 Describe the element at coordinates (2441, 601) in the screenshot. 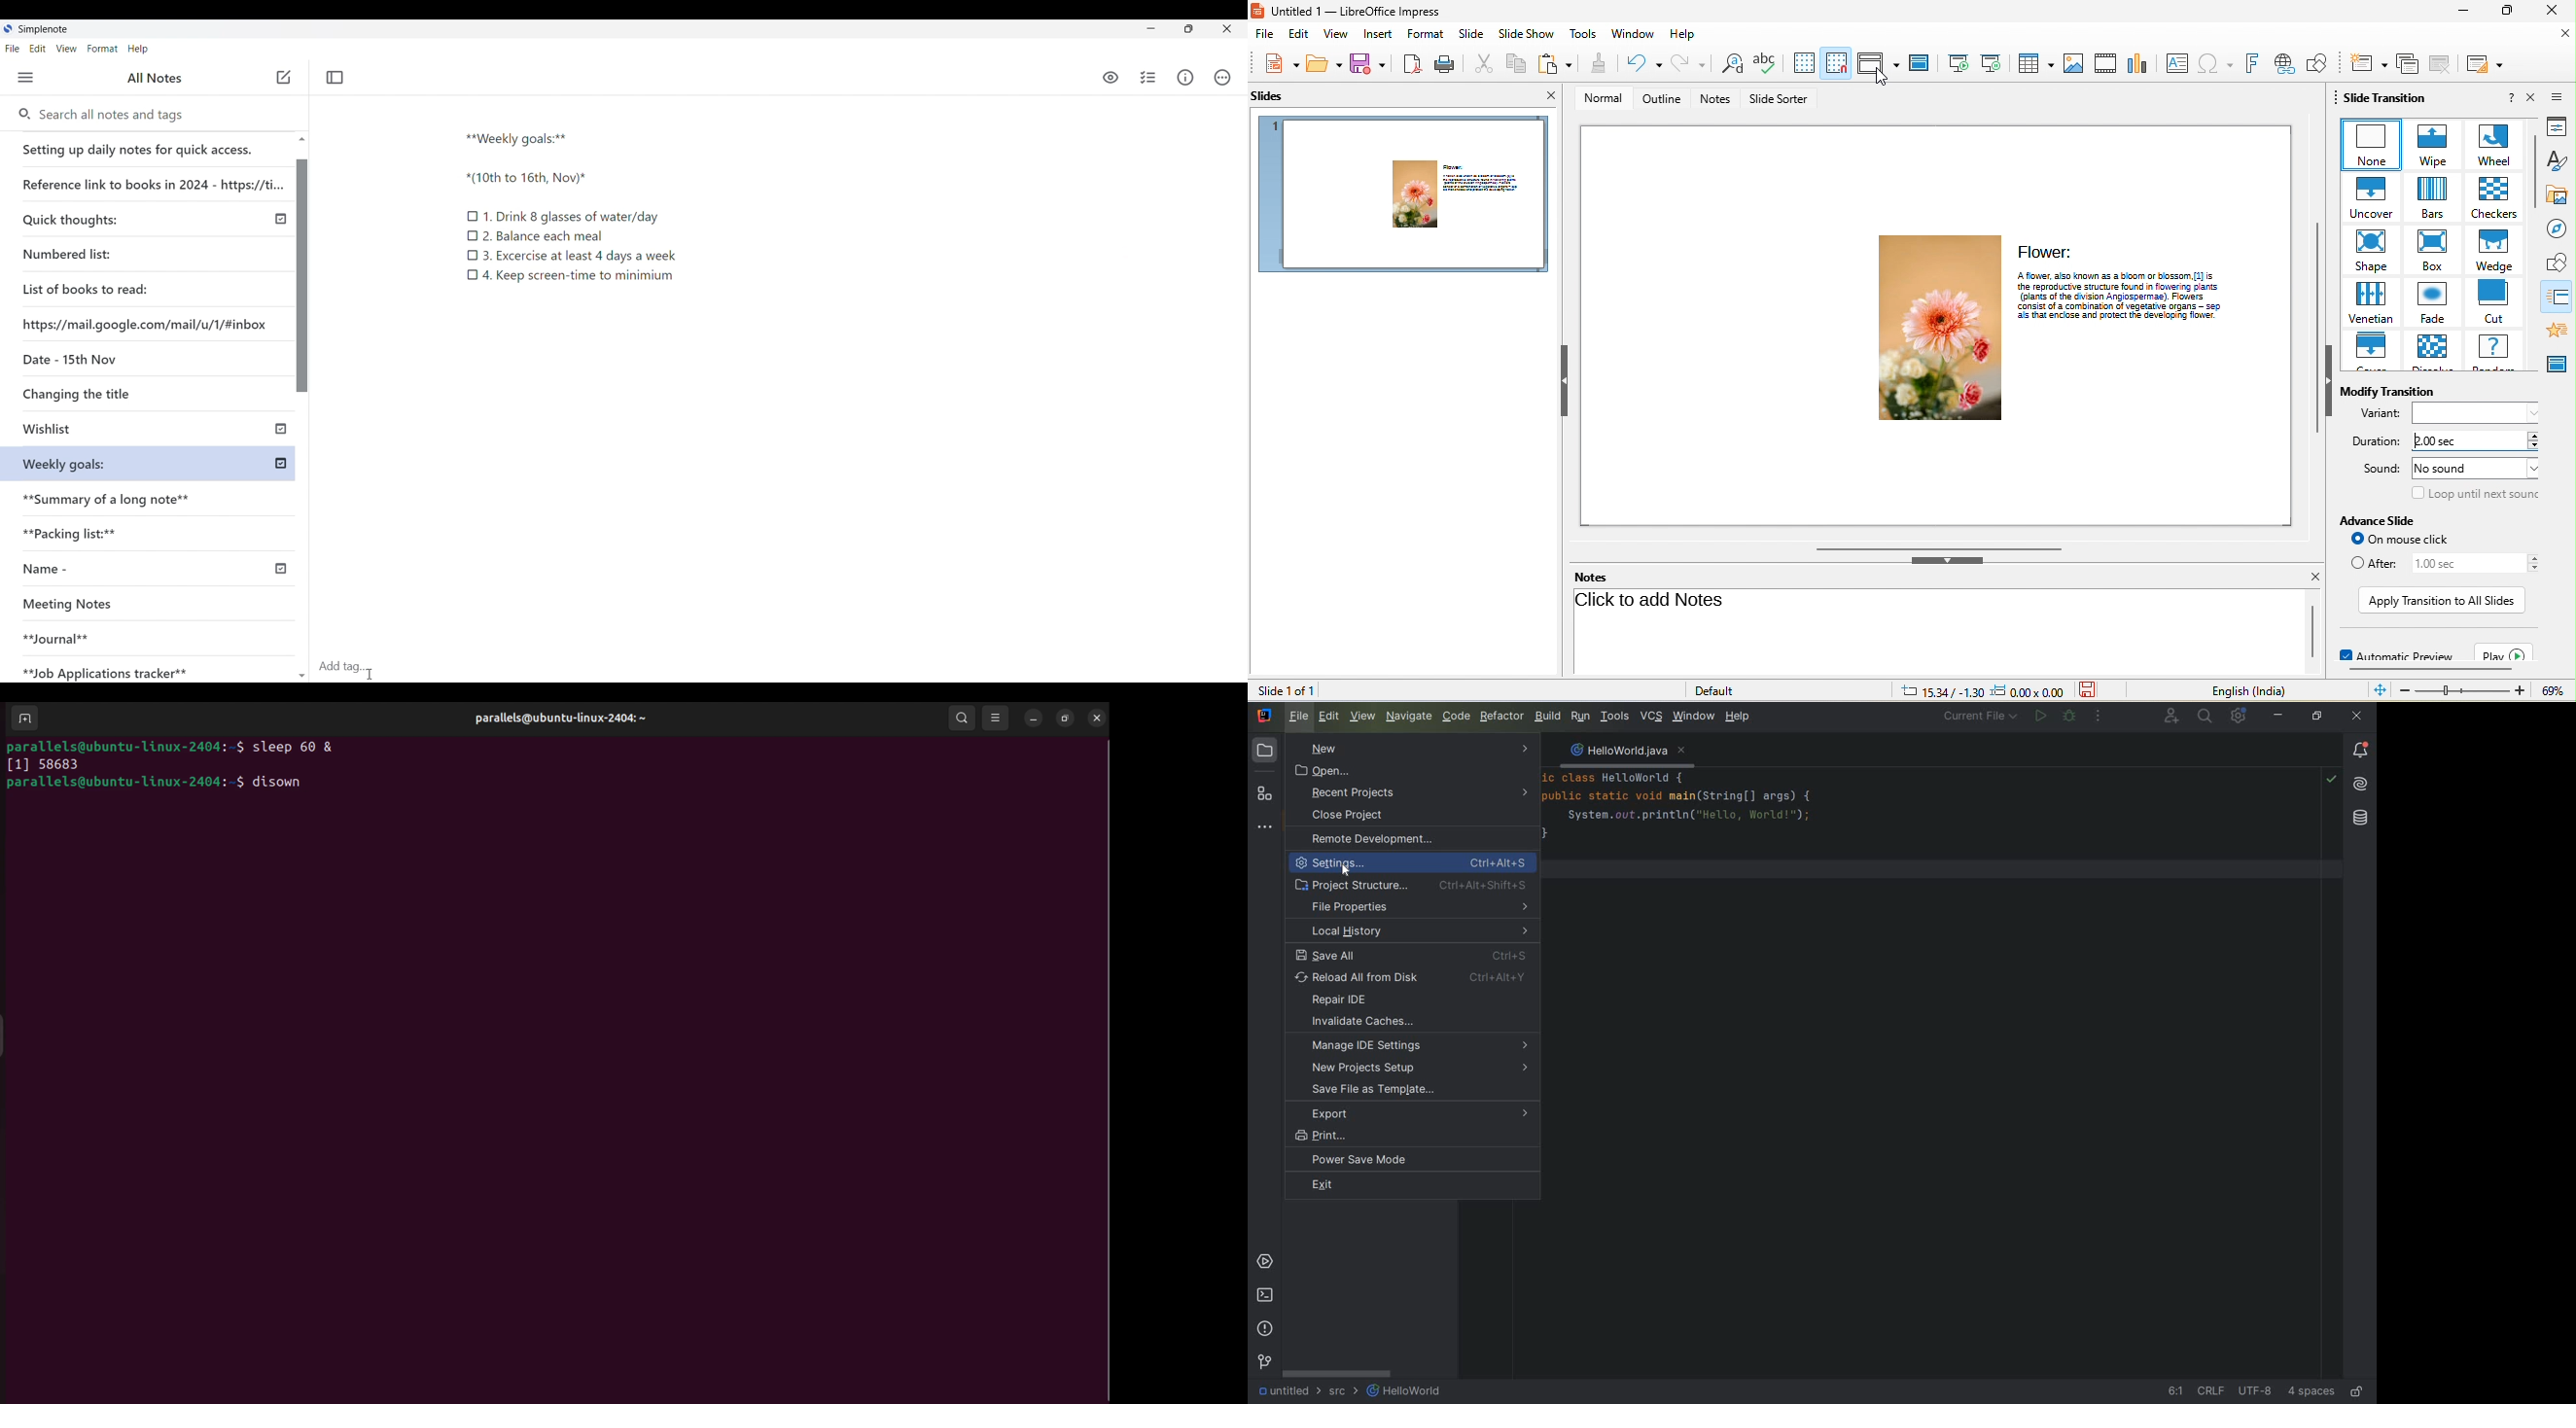

I see `apply transition to all slides` at that location.